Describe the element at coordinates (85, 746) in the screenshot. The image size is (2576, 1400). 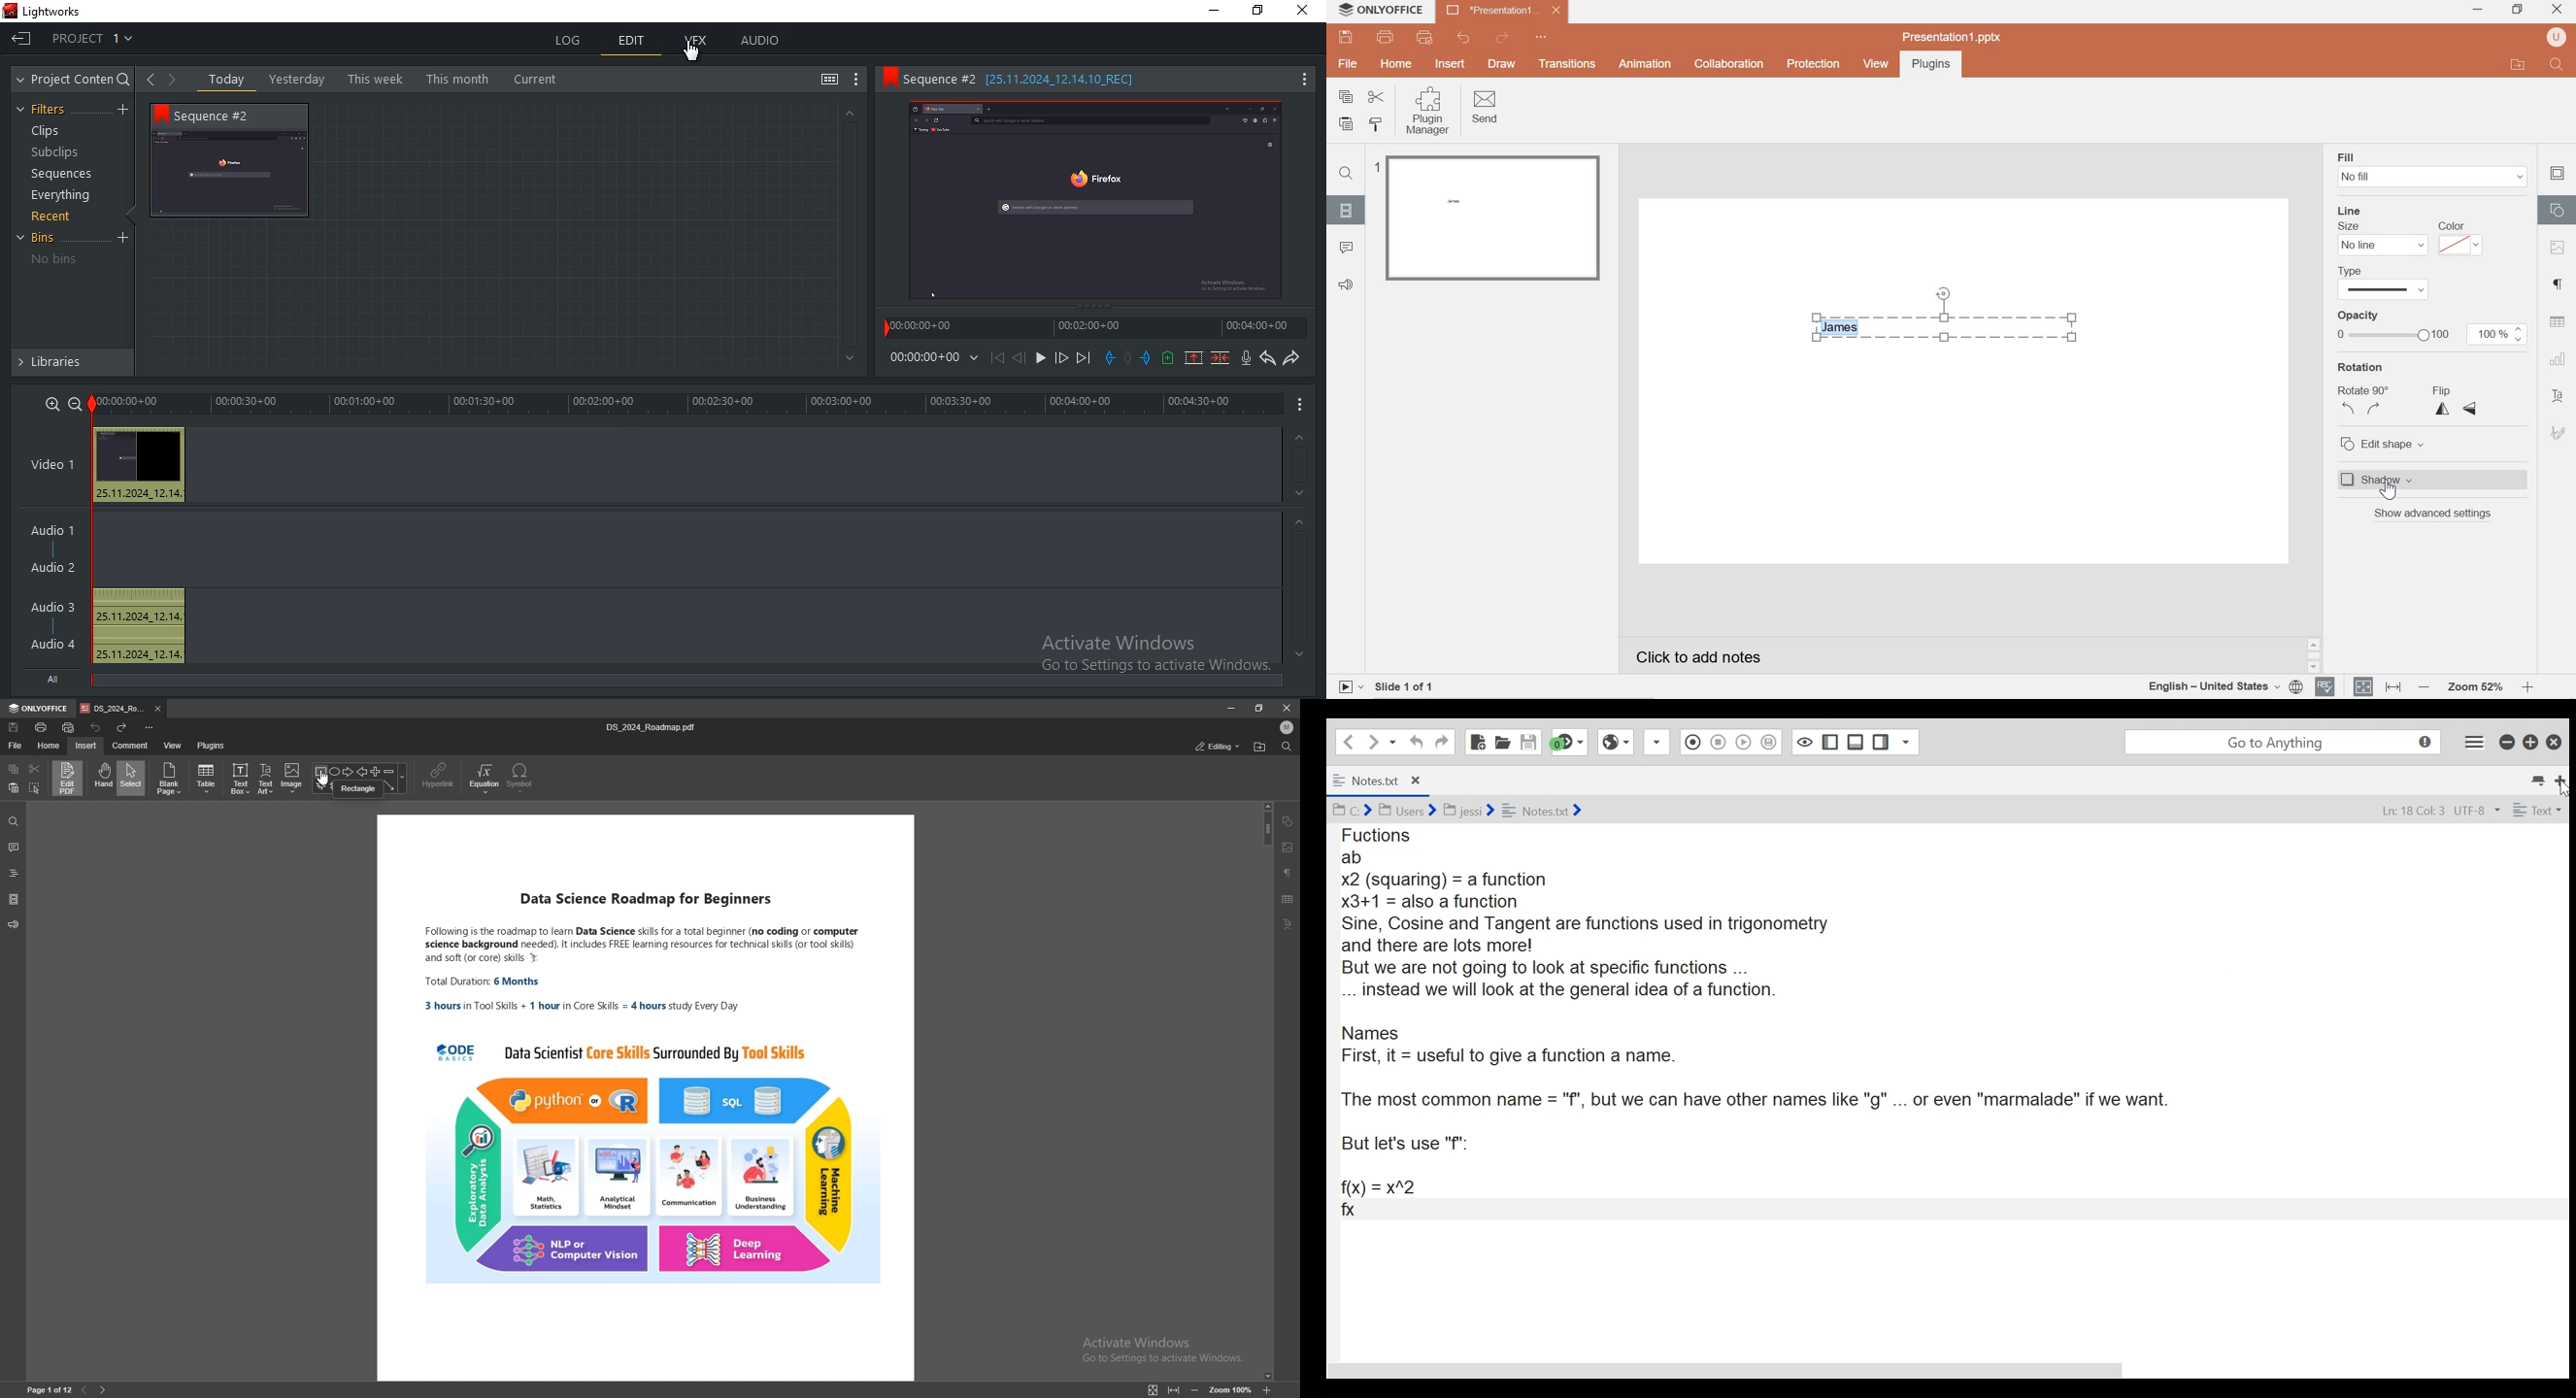
I see `insert` at that location.